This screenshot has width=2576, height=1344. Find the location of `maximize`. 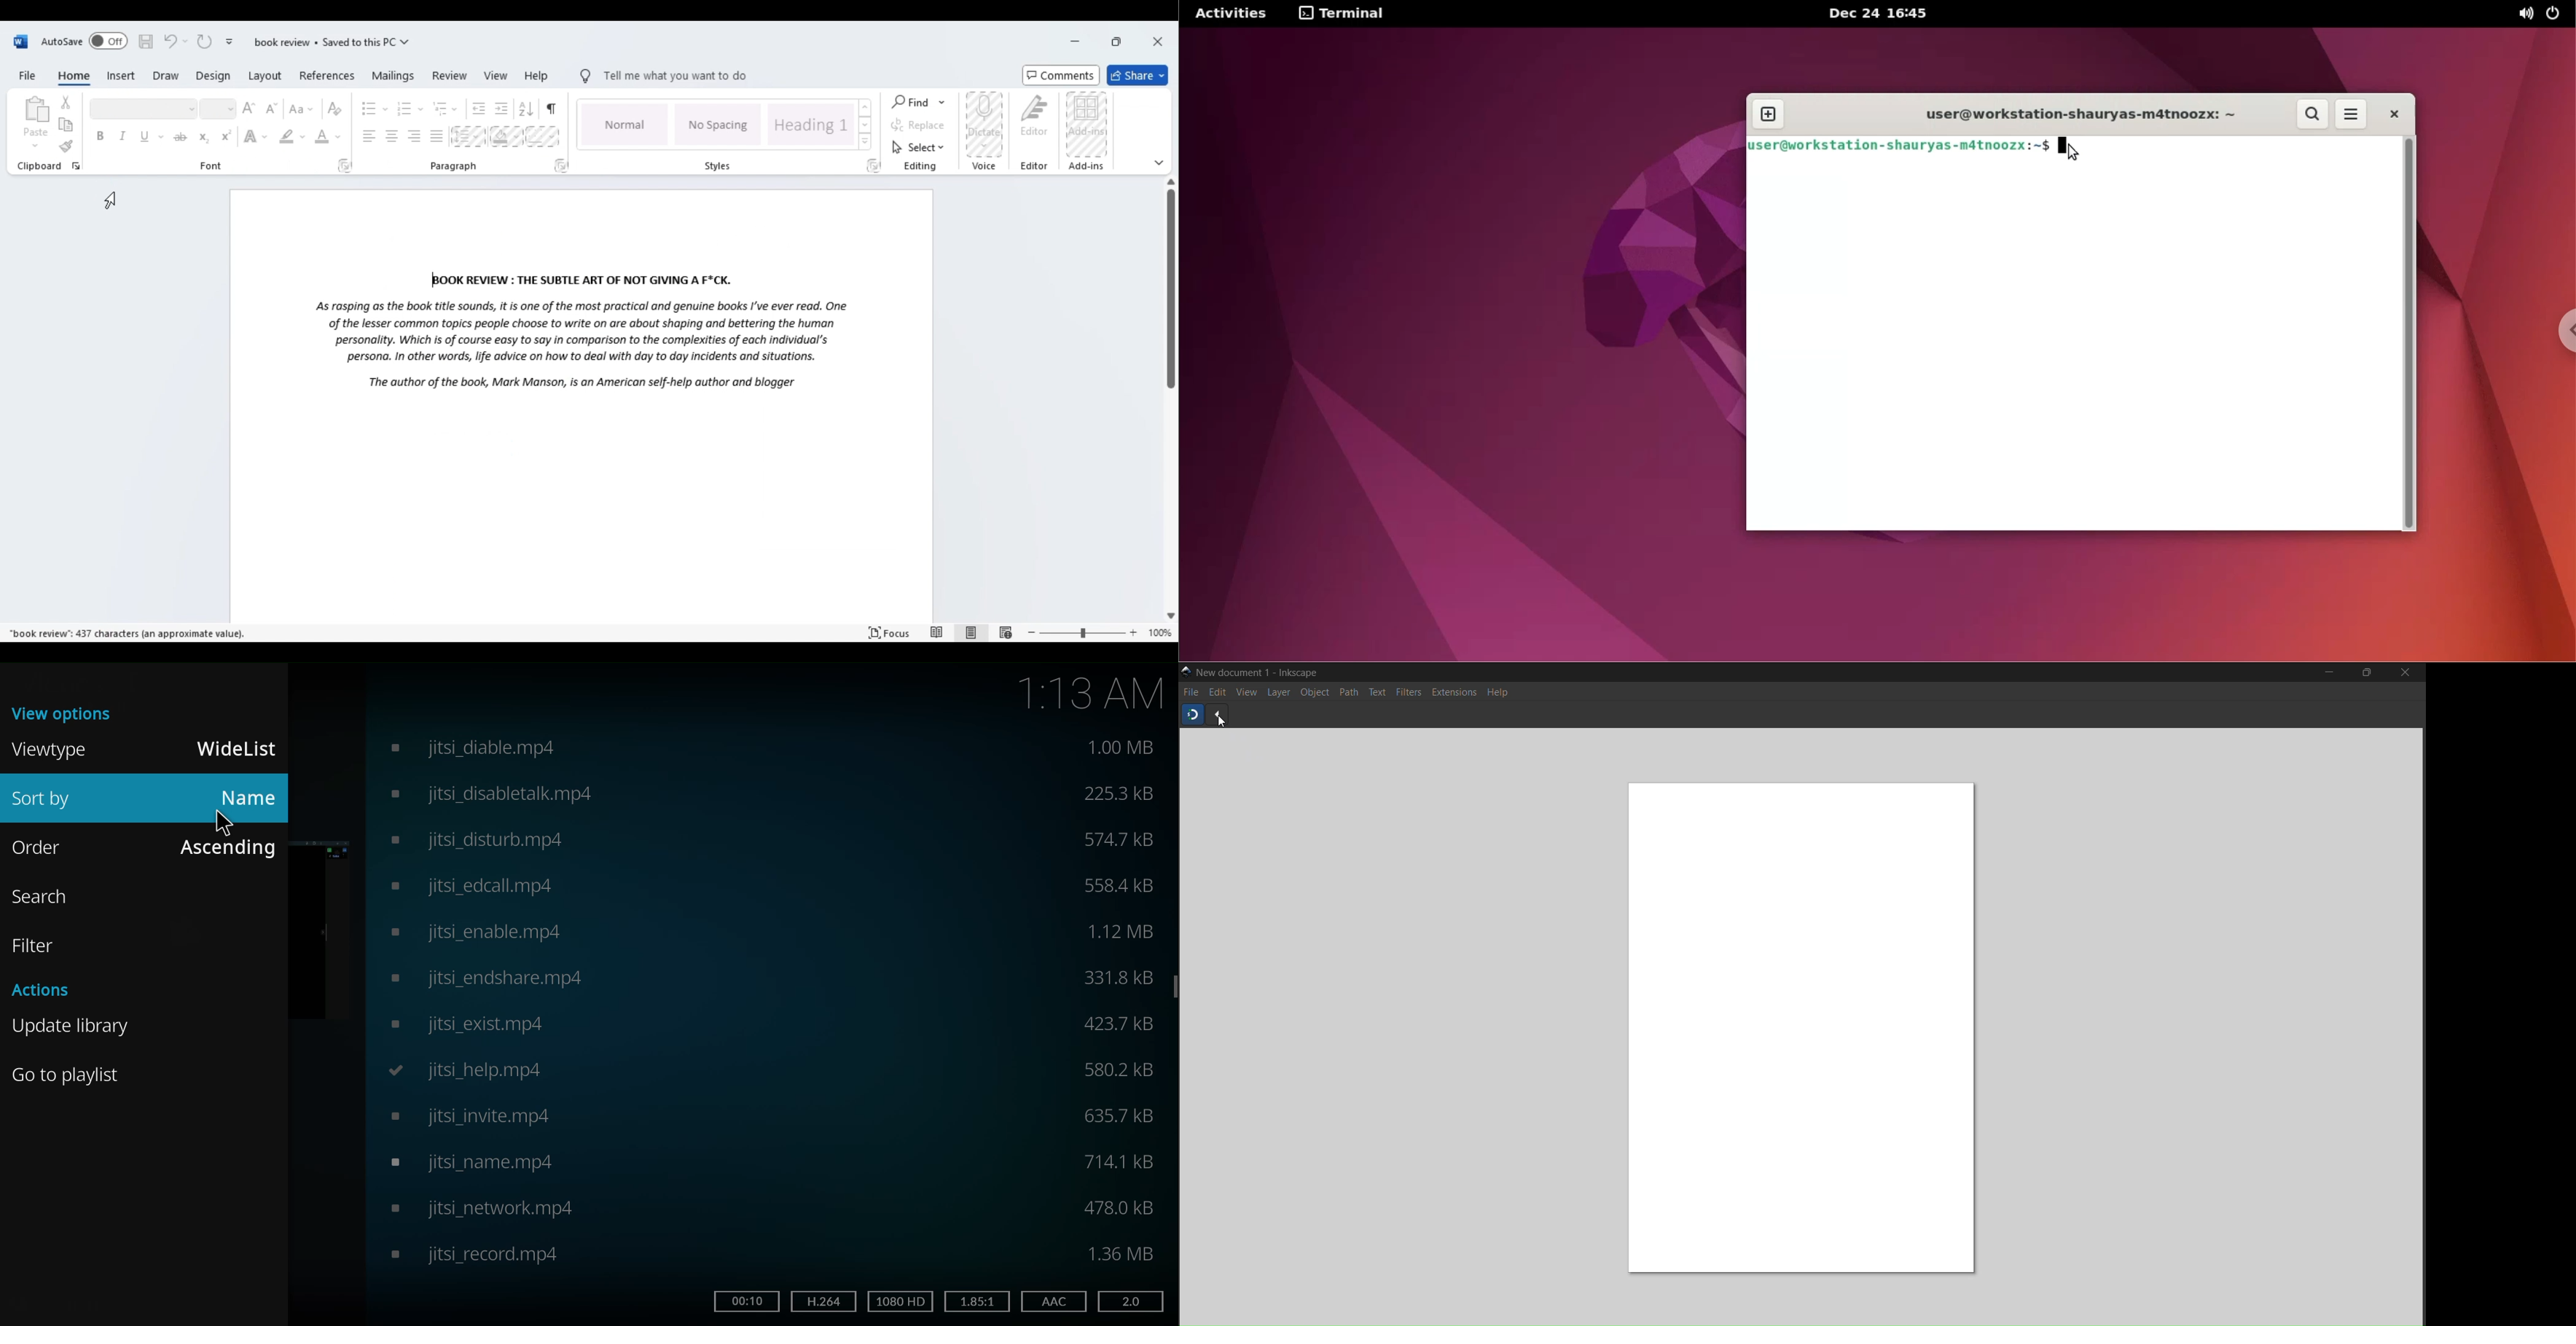

maximize is located at coordinates (1117, 41).